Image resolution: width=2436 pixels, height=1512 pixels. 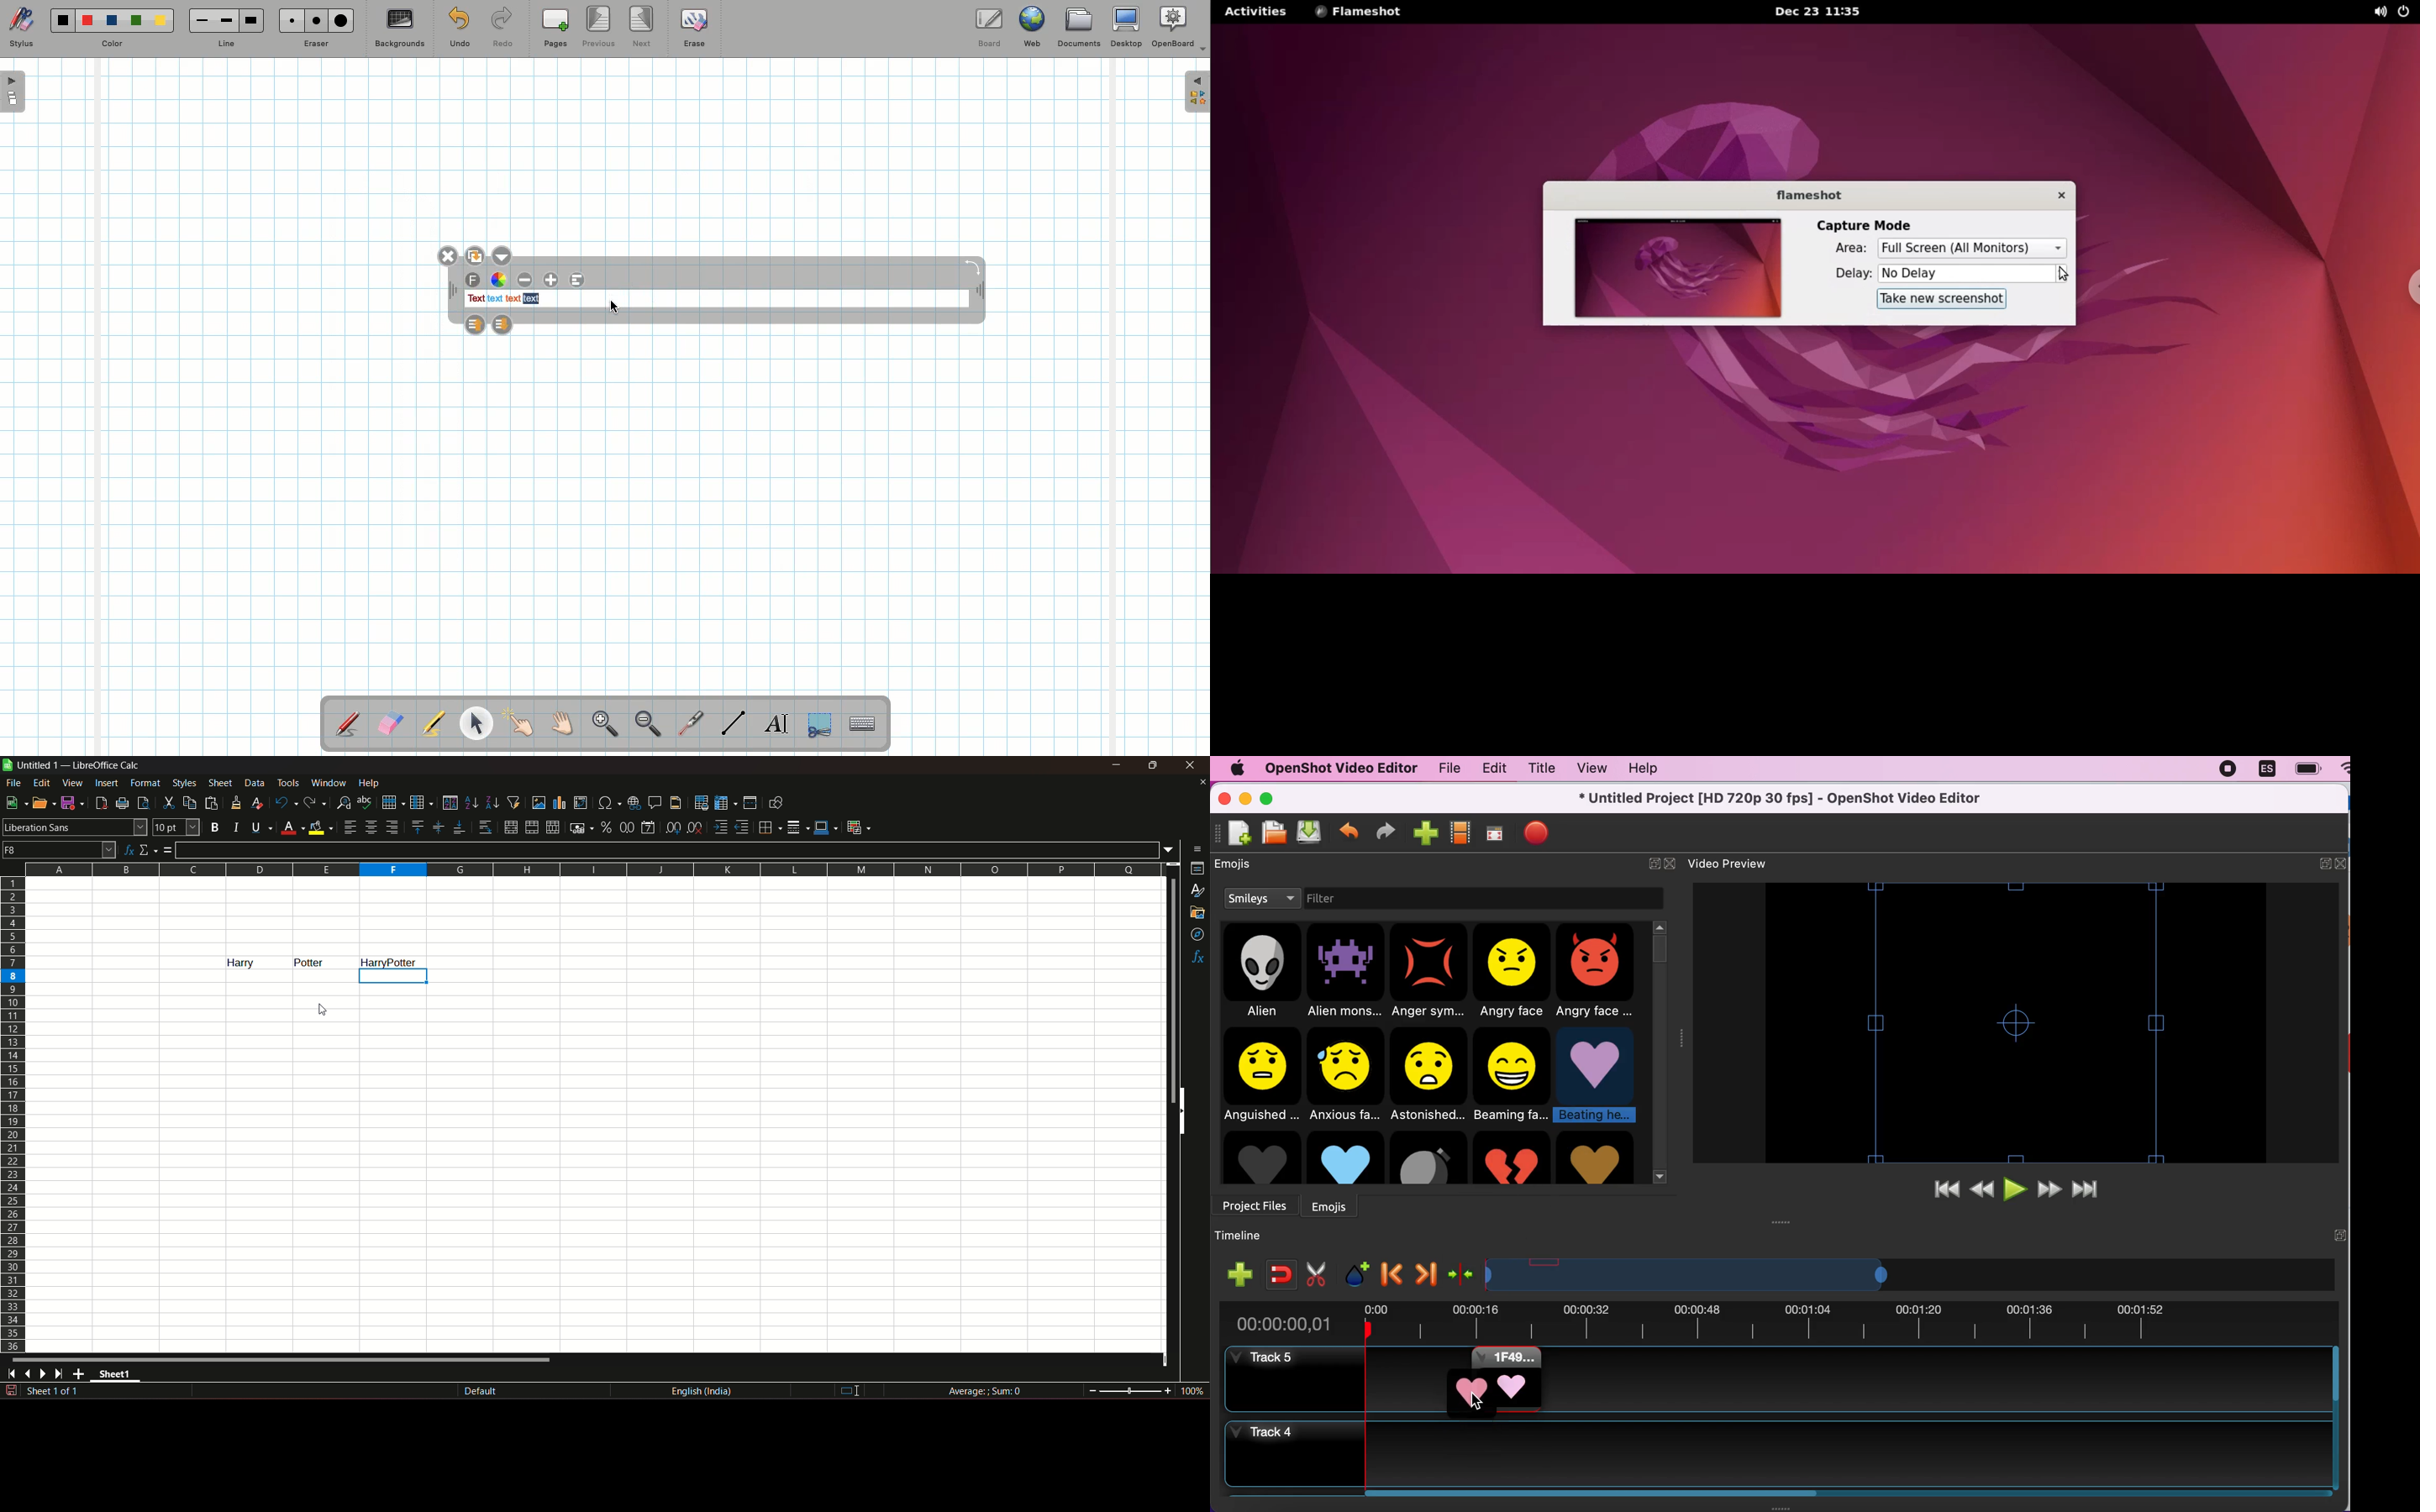 What do you see at coordinates (704, 1392) in the screenshot?
I see `language` at bounding box center [704, 1392].